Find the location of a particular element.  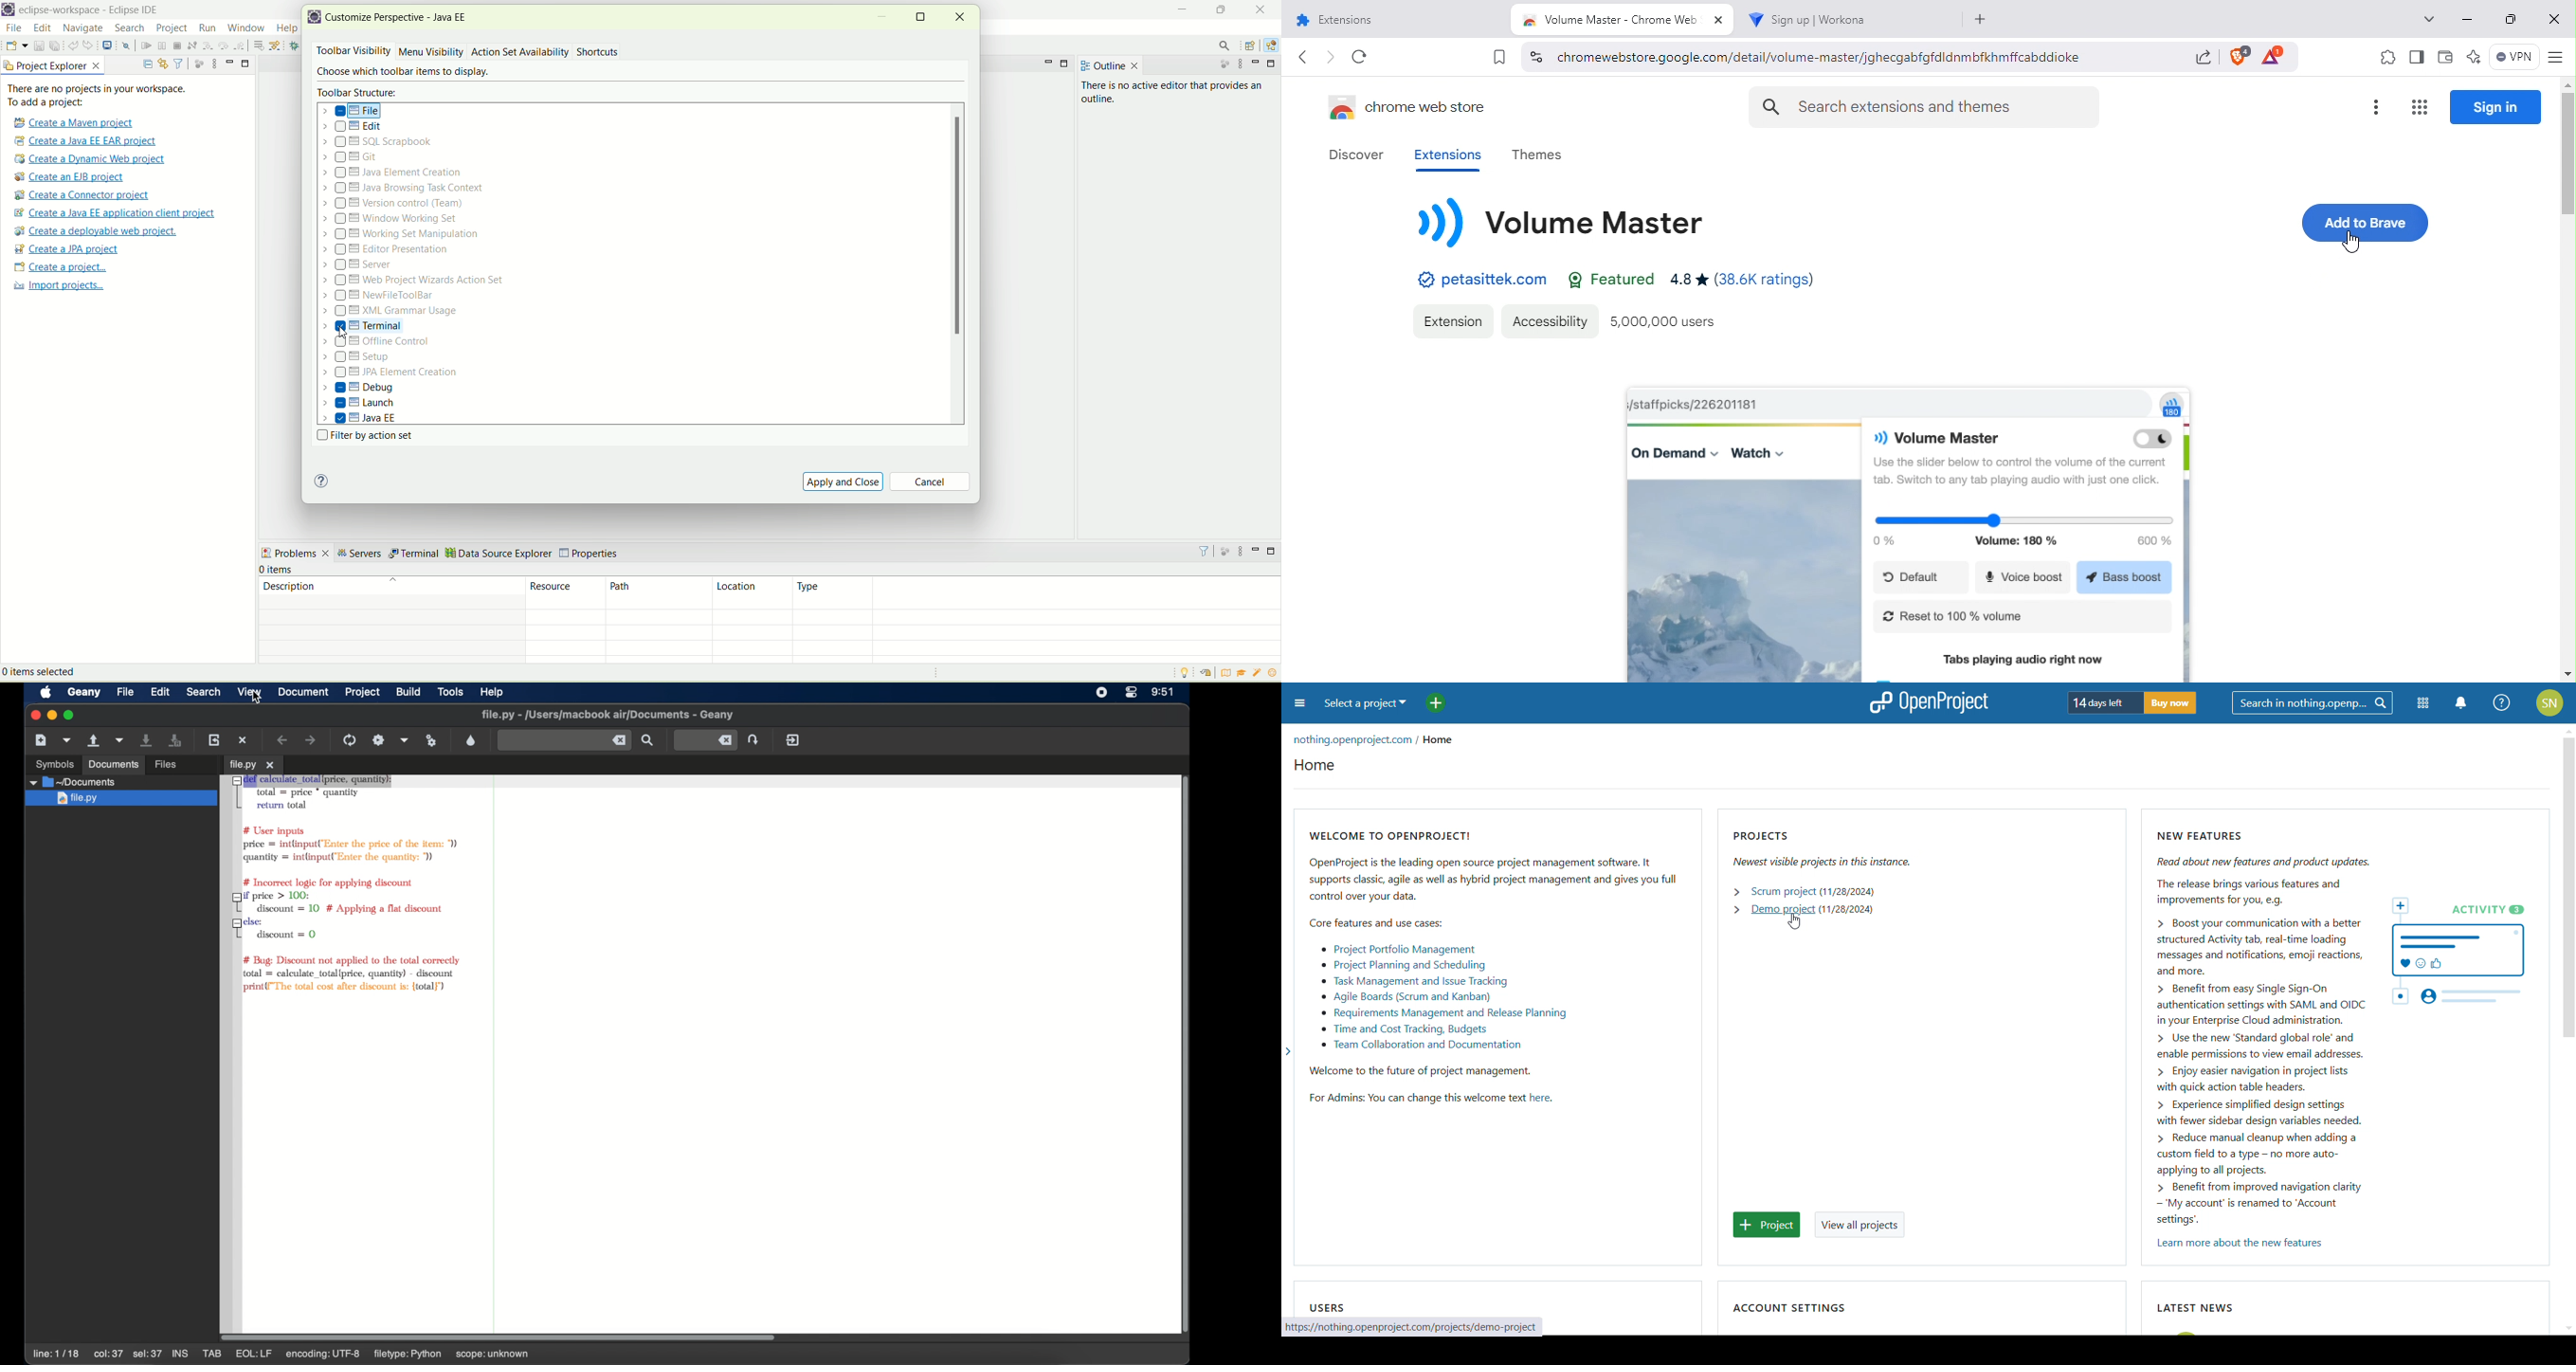

maximize is located at coordinates (69, 715).